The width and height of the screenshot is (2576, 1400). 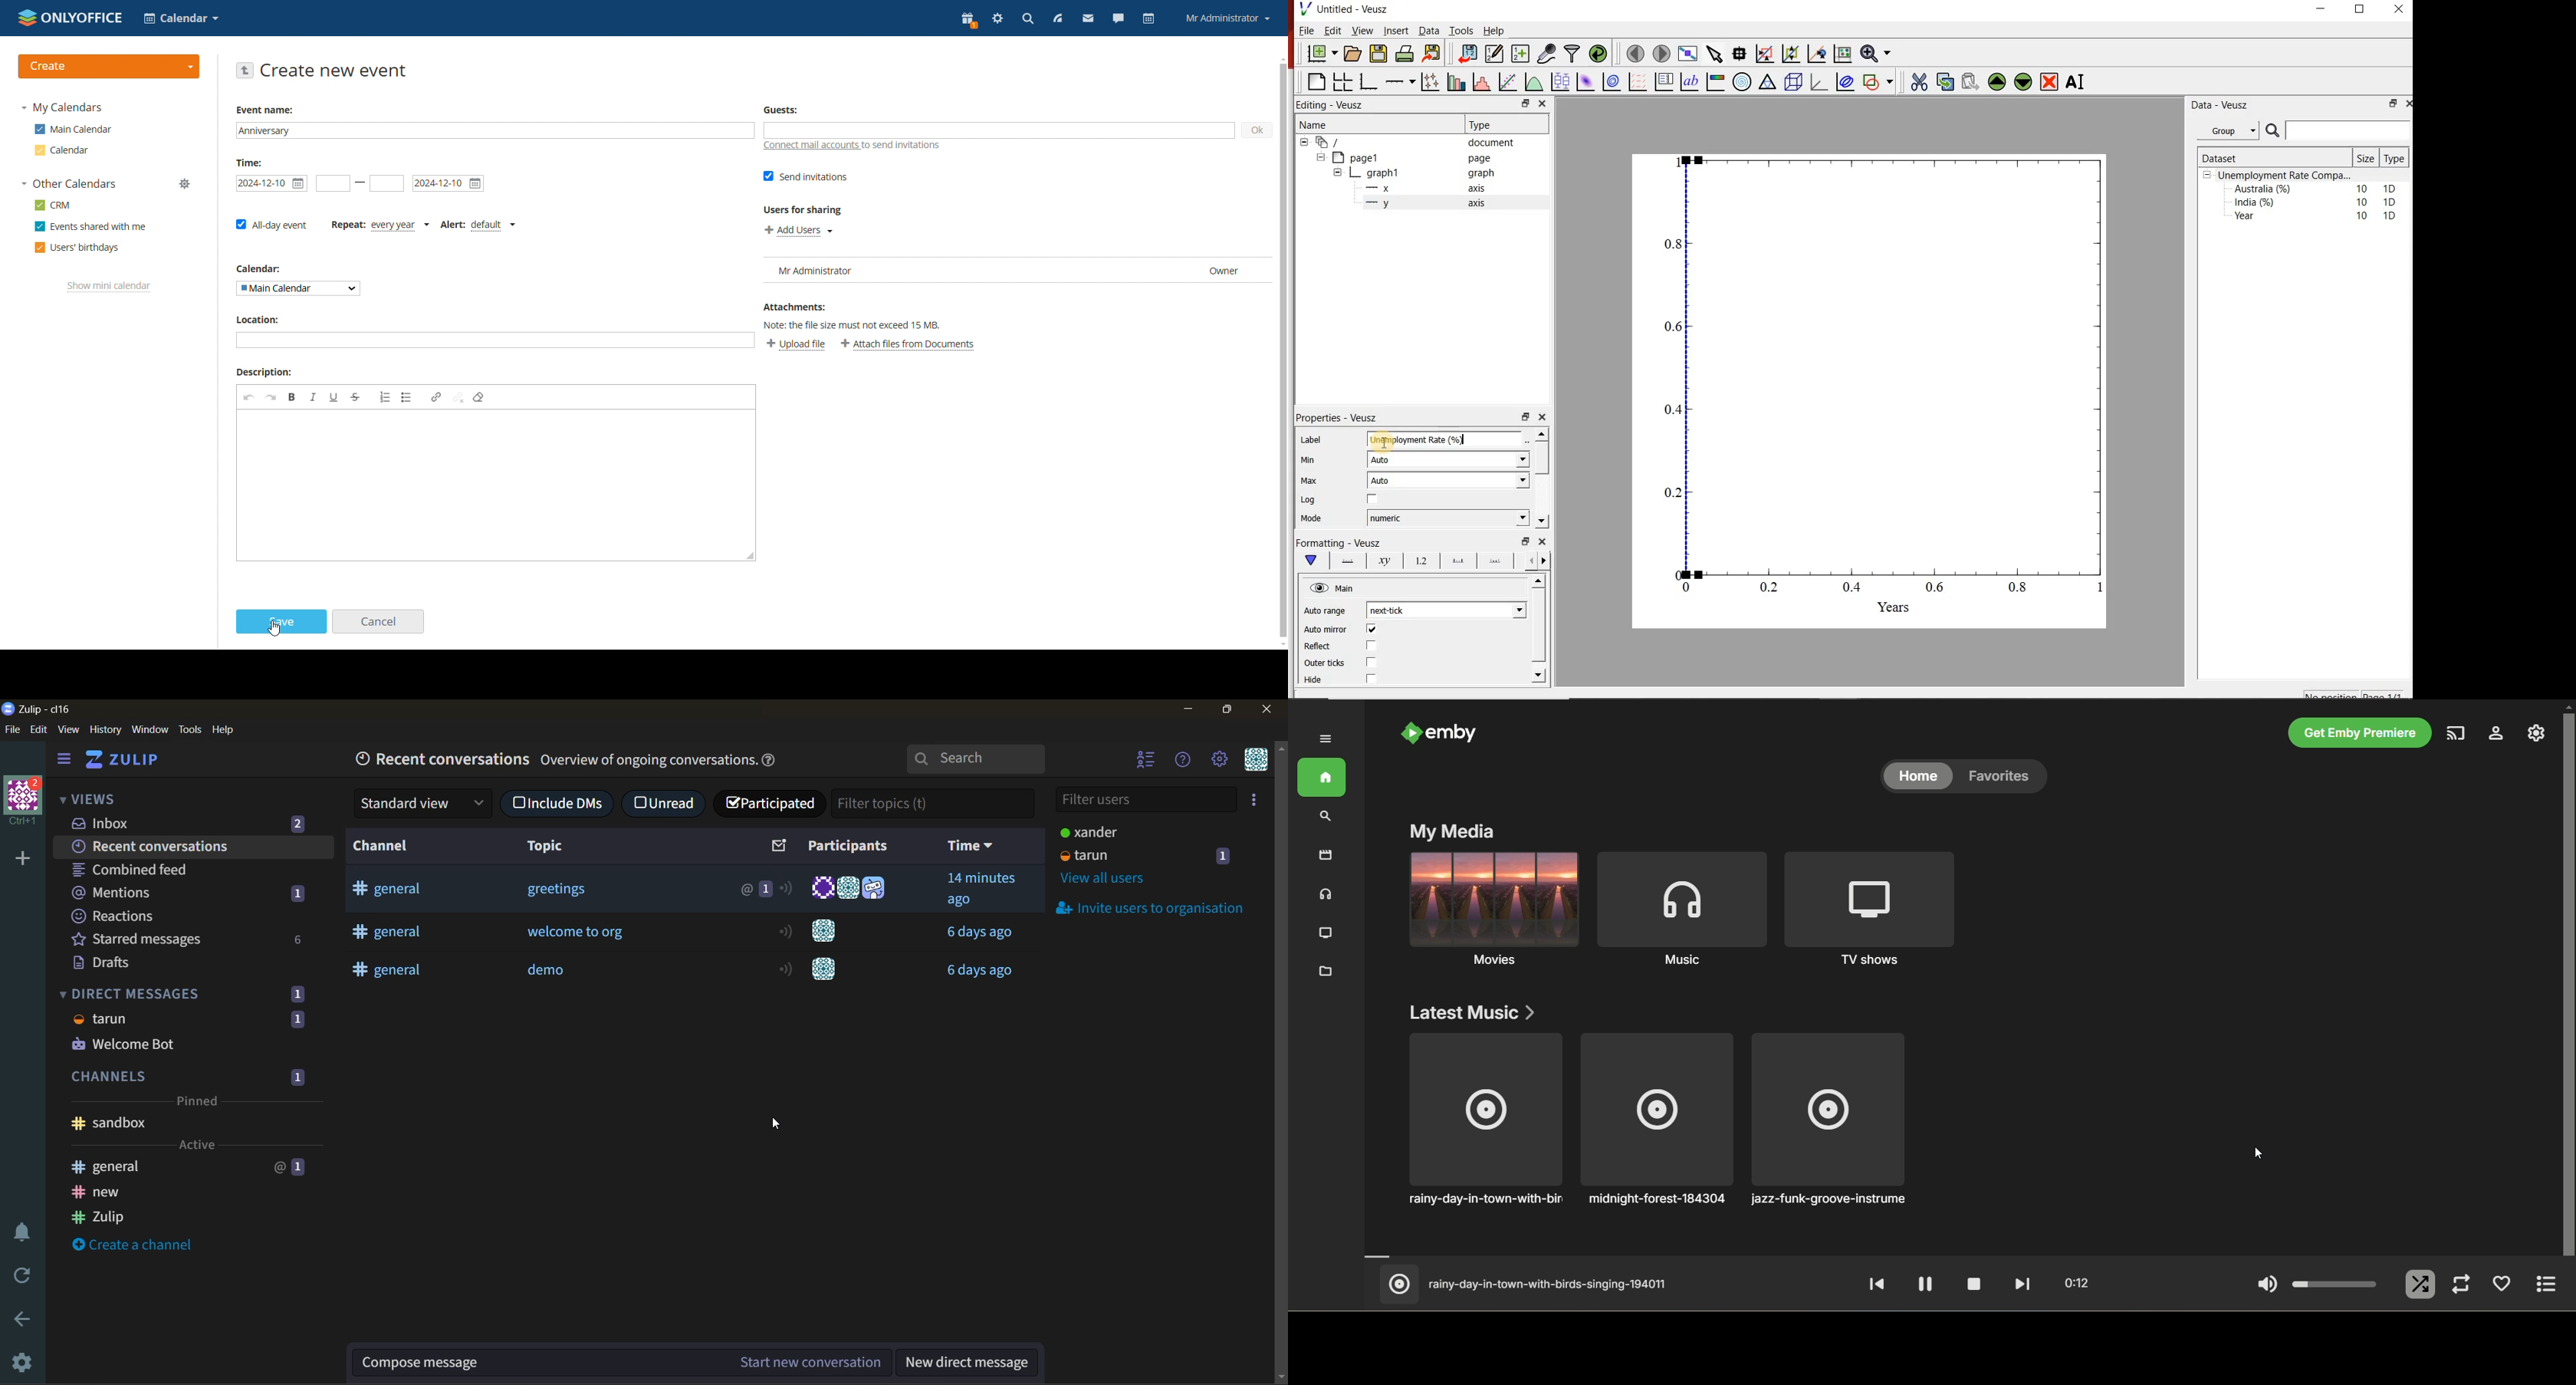 I want to click on @, so click(x=280, y=1168).